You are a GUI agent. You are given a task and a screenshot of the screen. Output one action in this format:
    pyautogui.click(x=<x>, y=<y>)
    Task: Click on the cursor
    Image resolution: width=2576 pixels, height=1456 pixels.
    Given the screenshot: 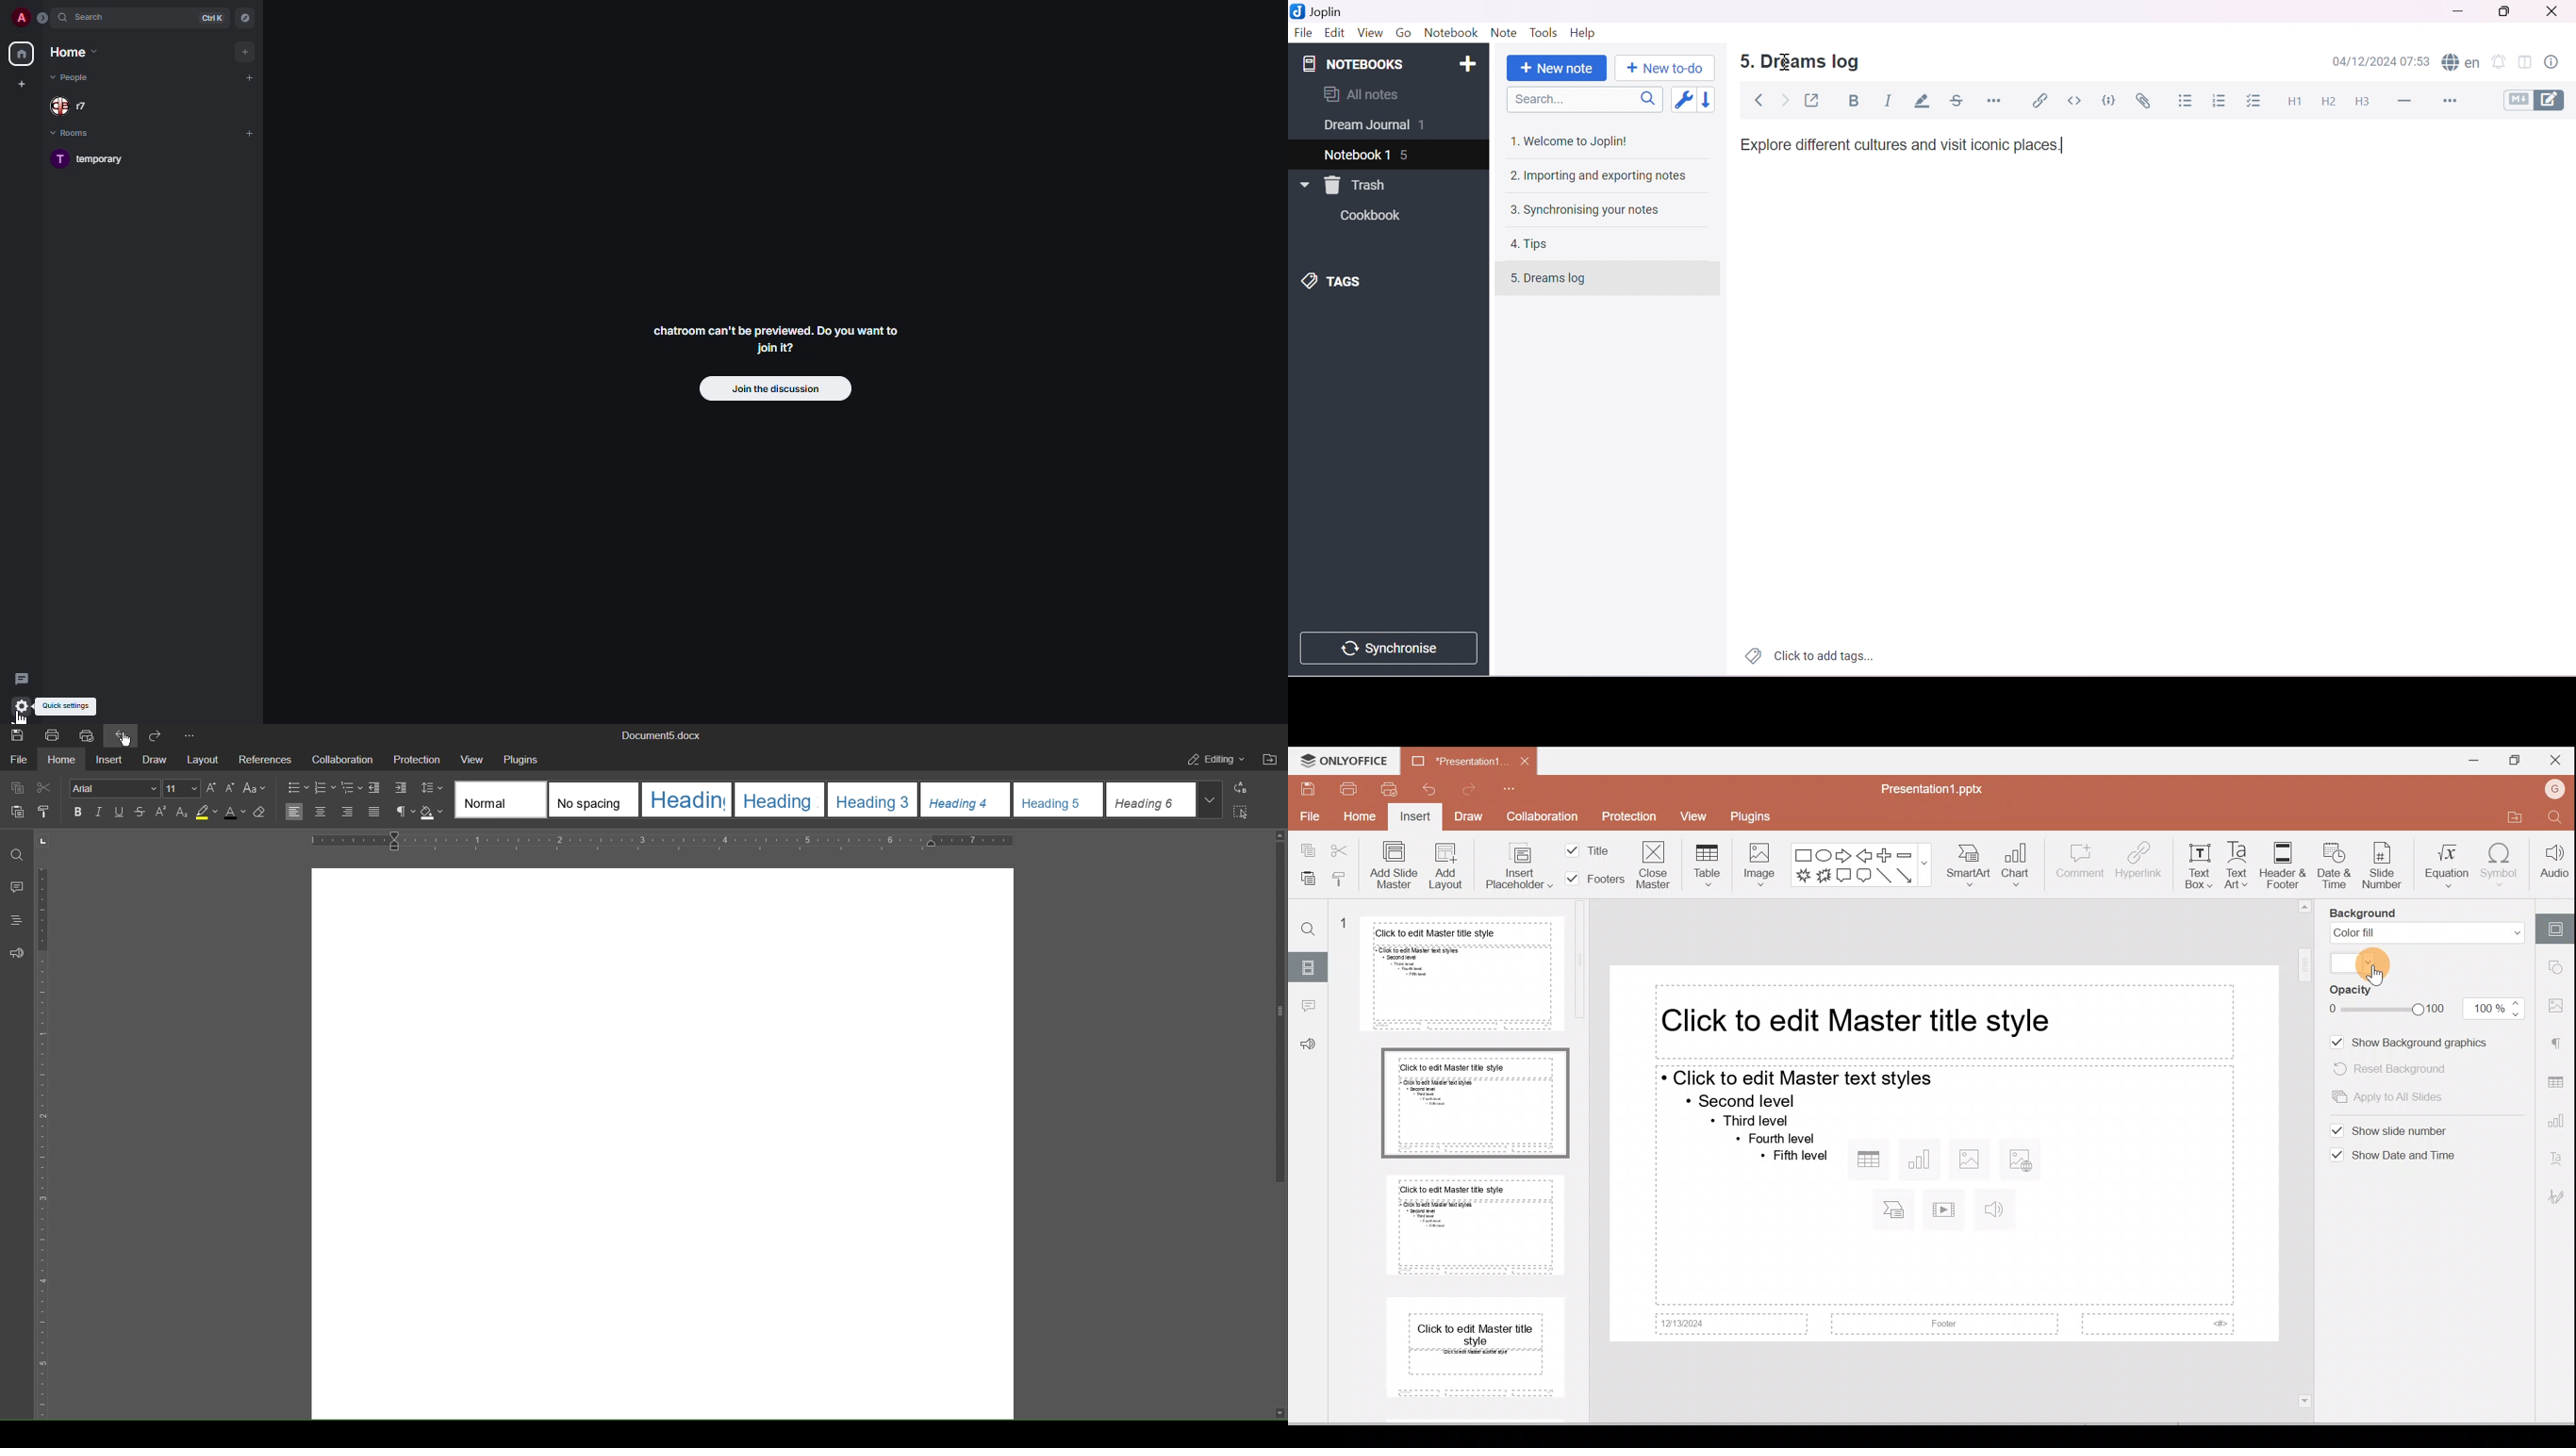 What is the action you would take?
    pyautogui.click(x=26, y=713)
    